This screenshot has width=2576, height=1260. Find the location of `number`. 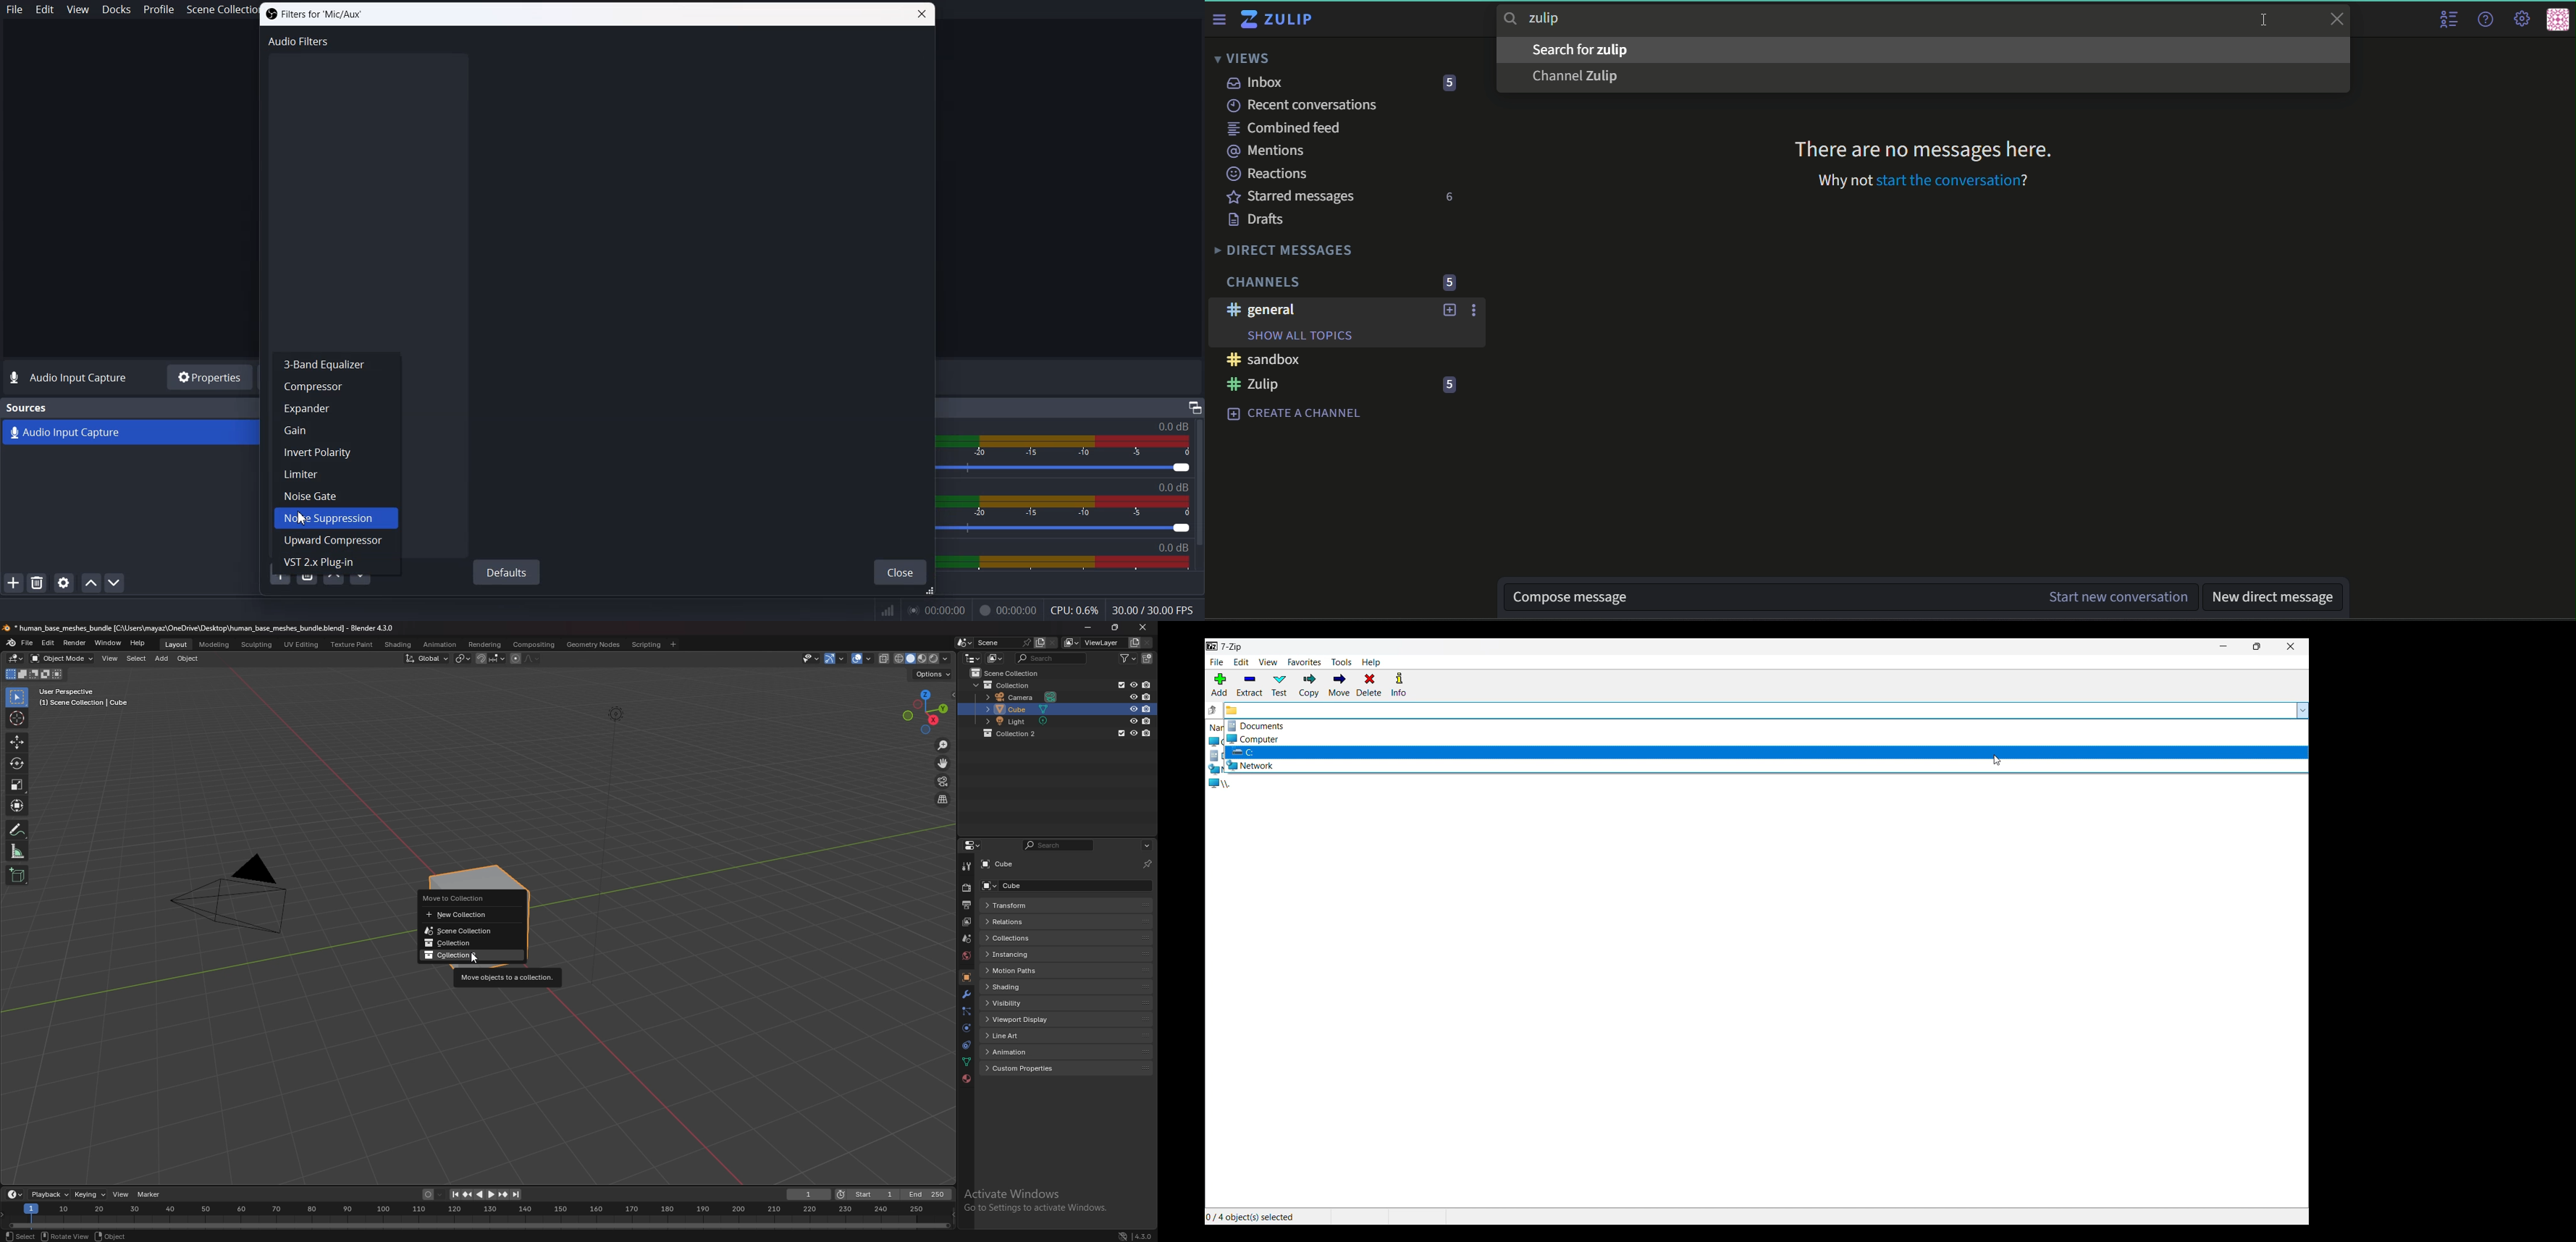

number is located at coordinates (1451, 198).